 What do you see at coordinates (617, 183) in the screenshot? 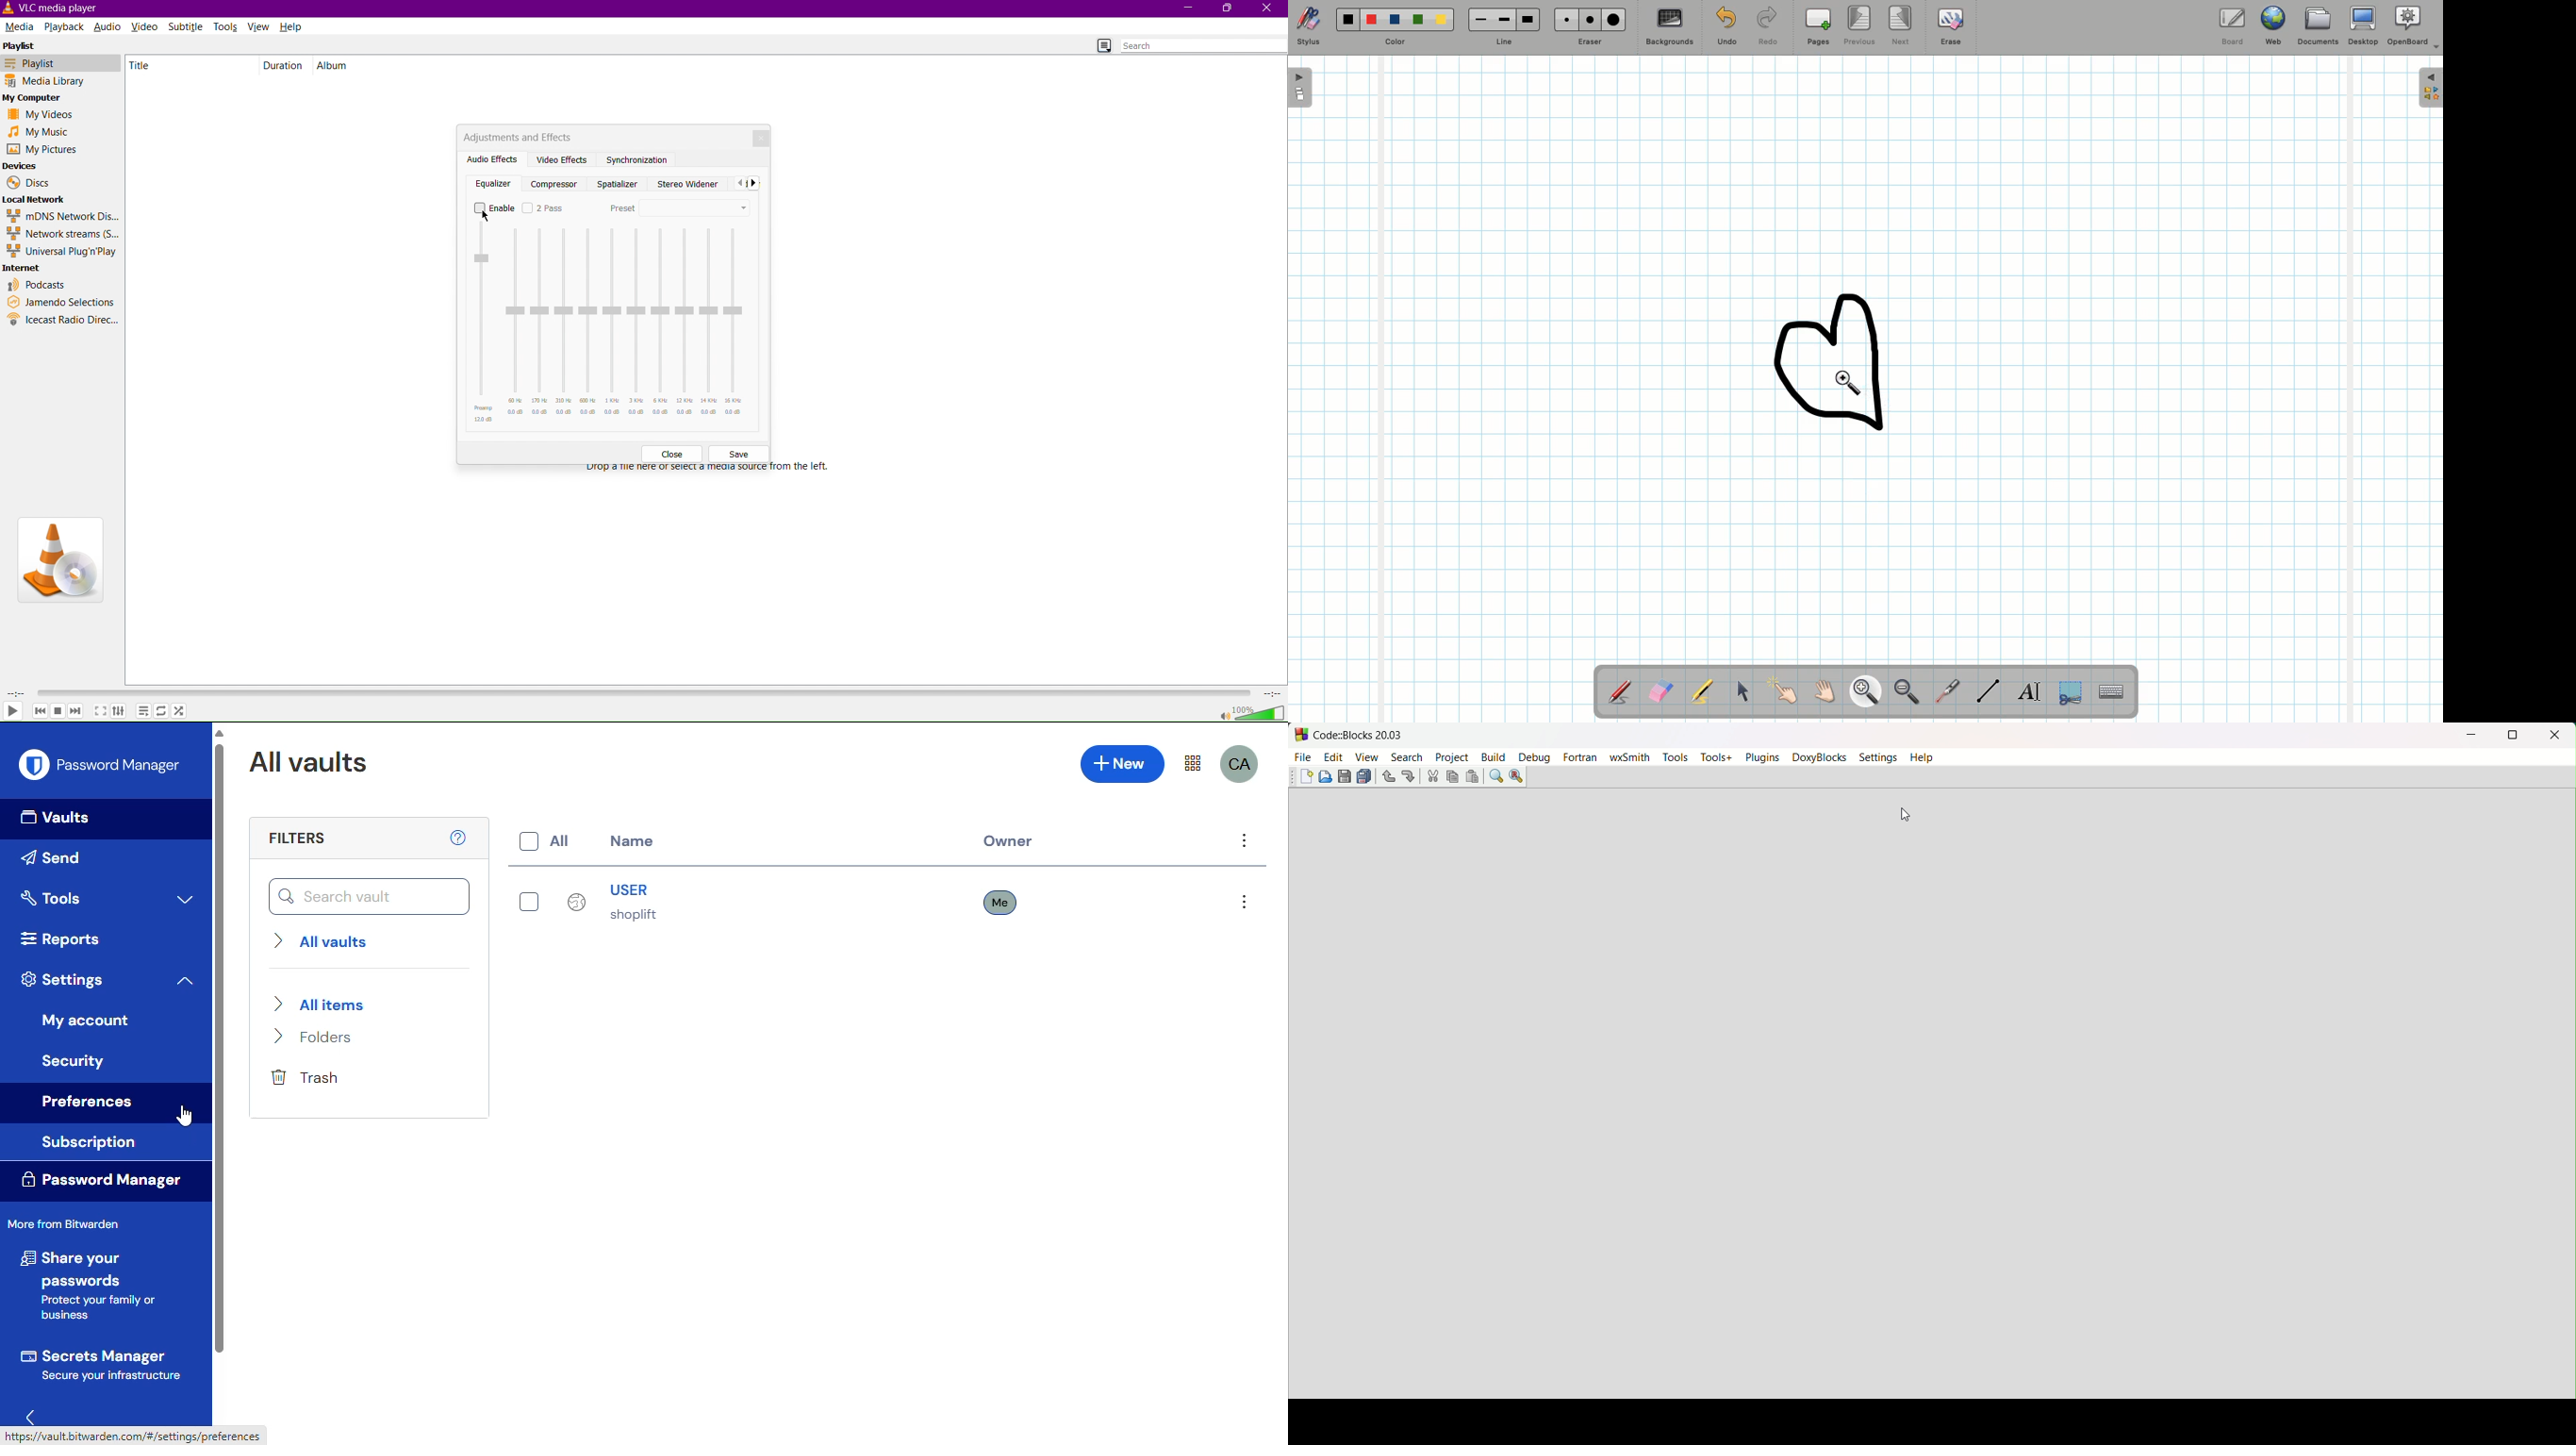
I see `Spatializer` at bounding box center [617, 183].